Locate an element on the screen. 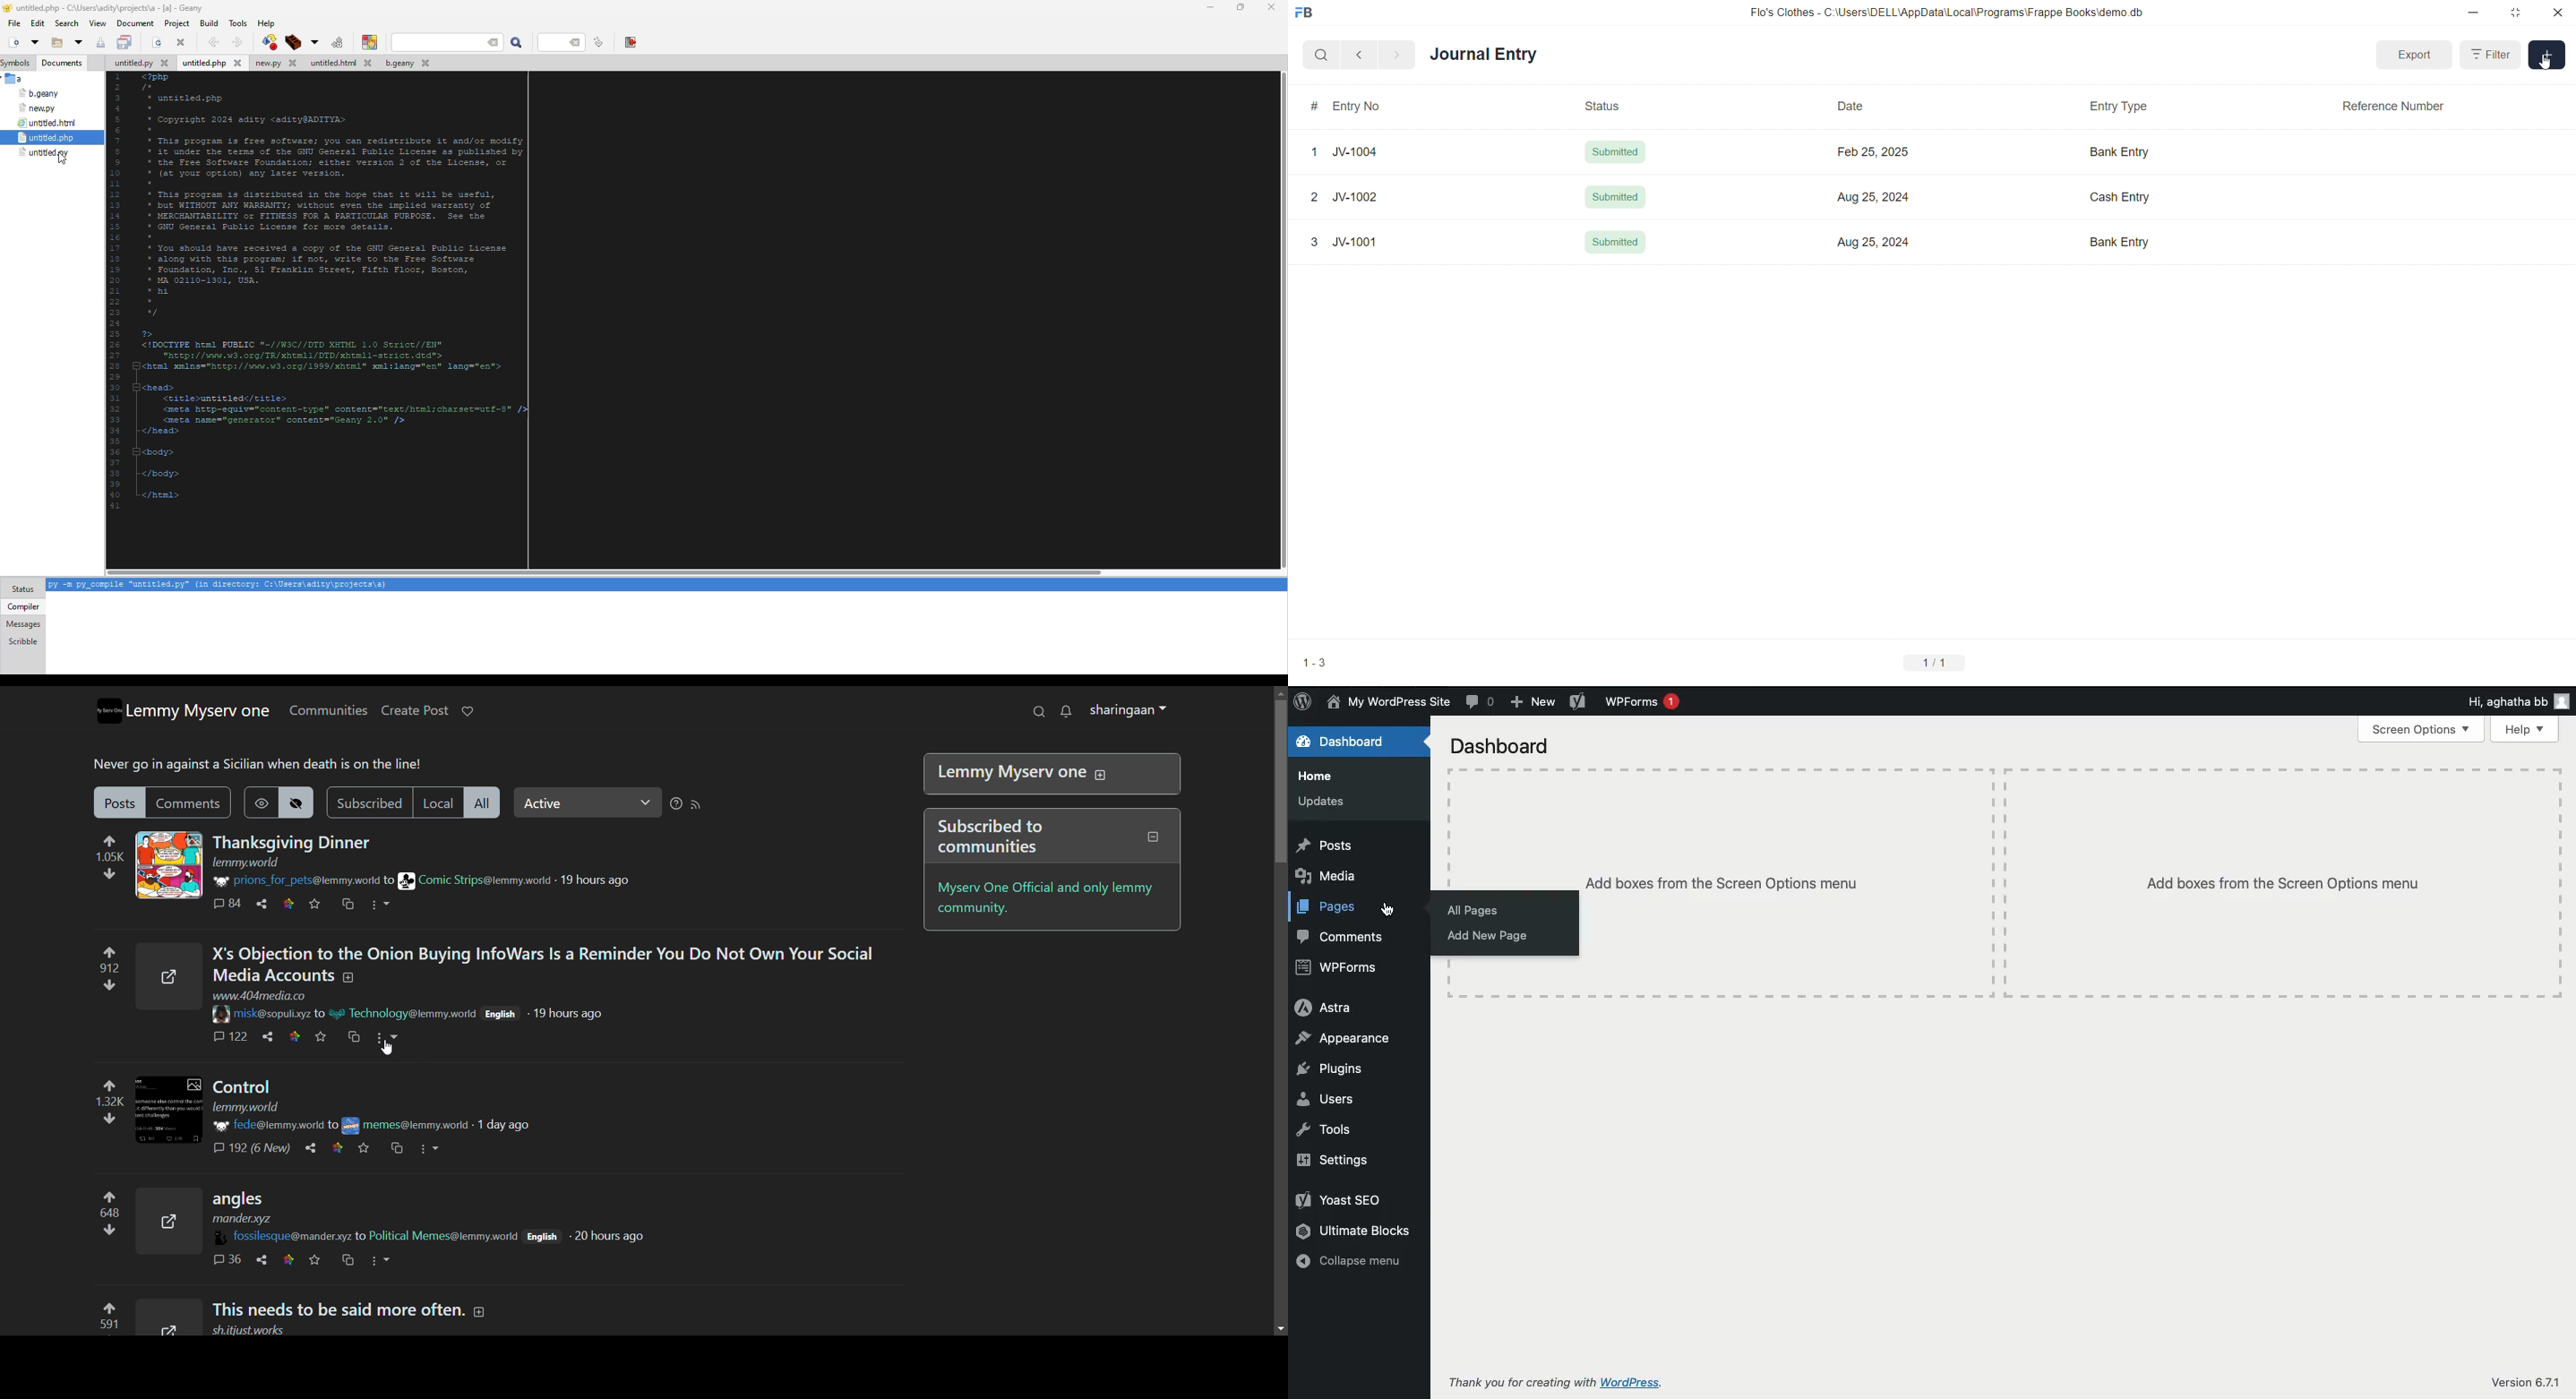 This screenshot has width=2576, height=1400. close is located at coordinates (2556, 13).